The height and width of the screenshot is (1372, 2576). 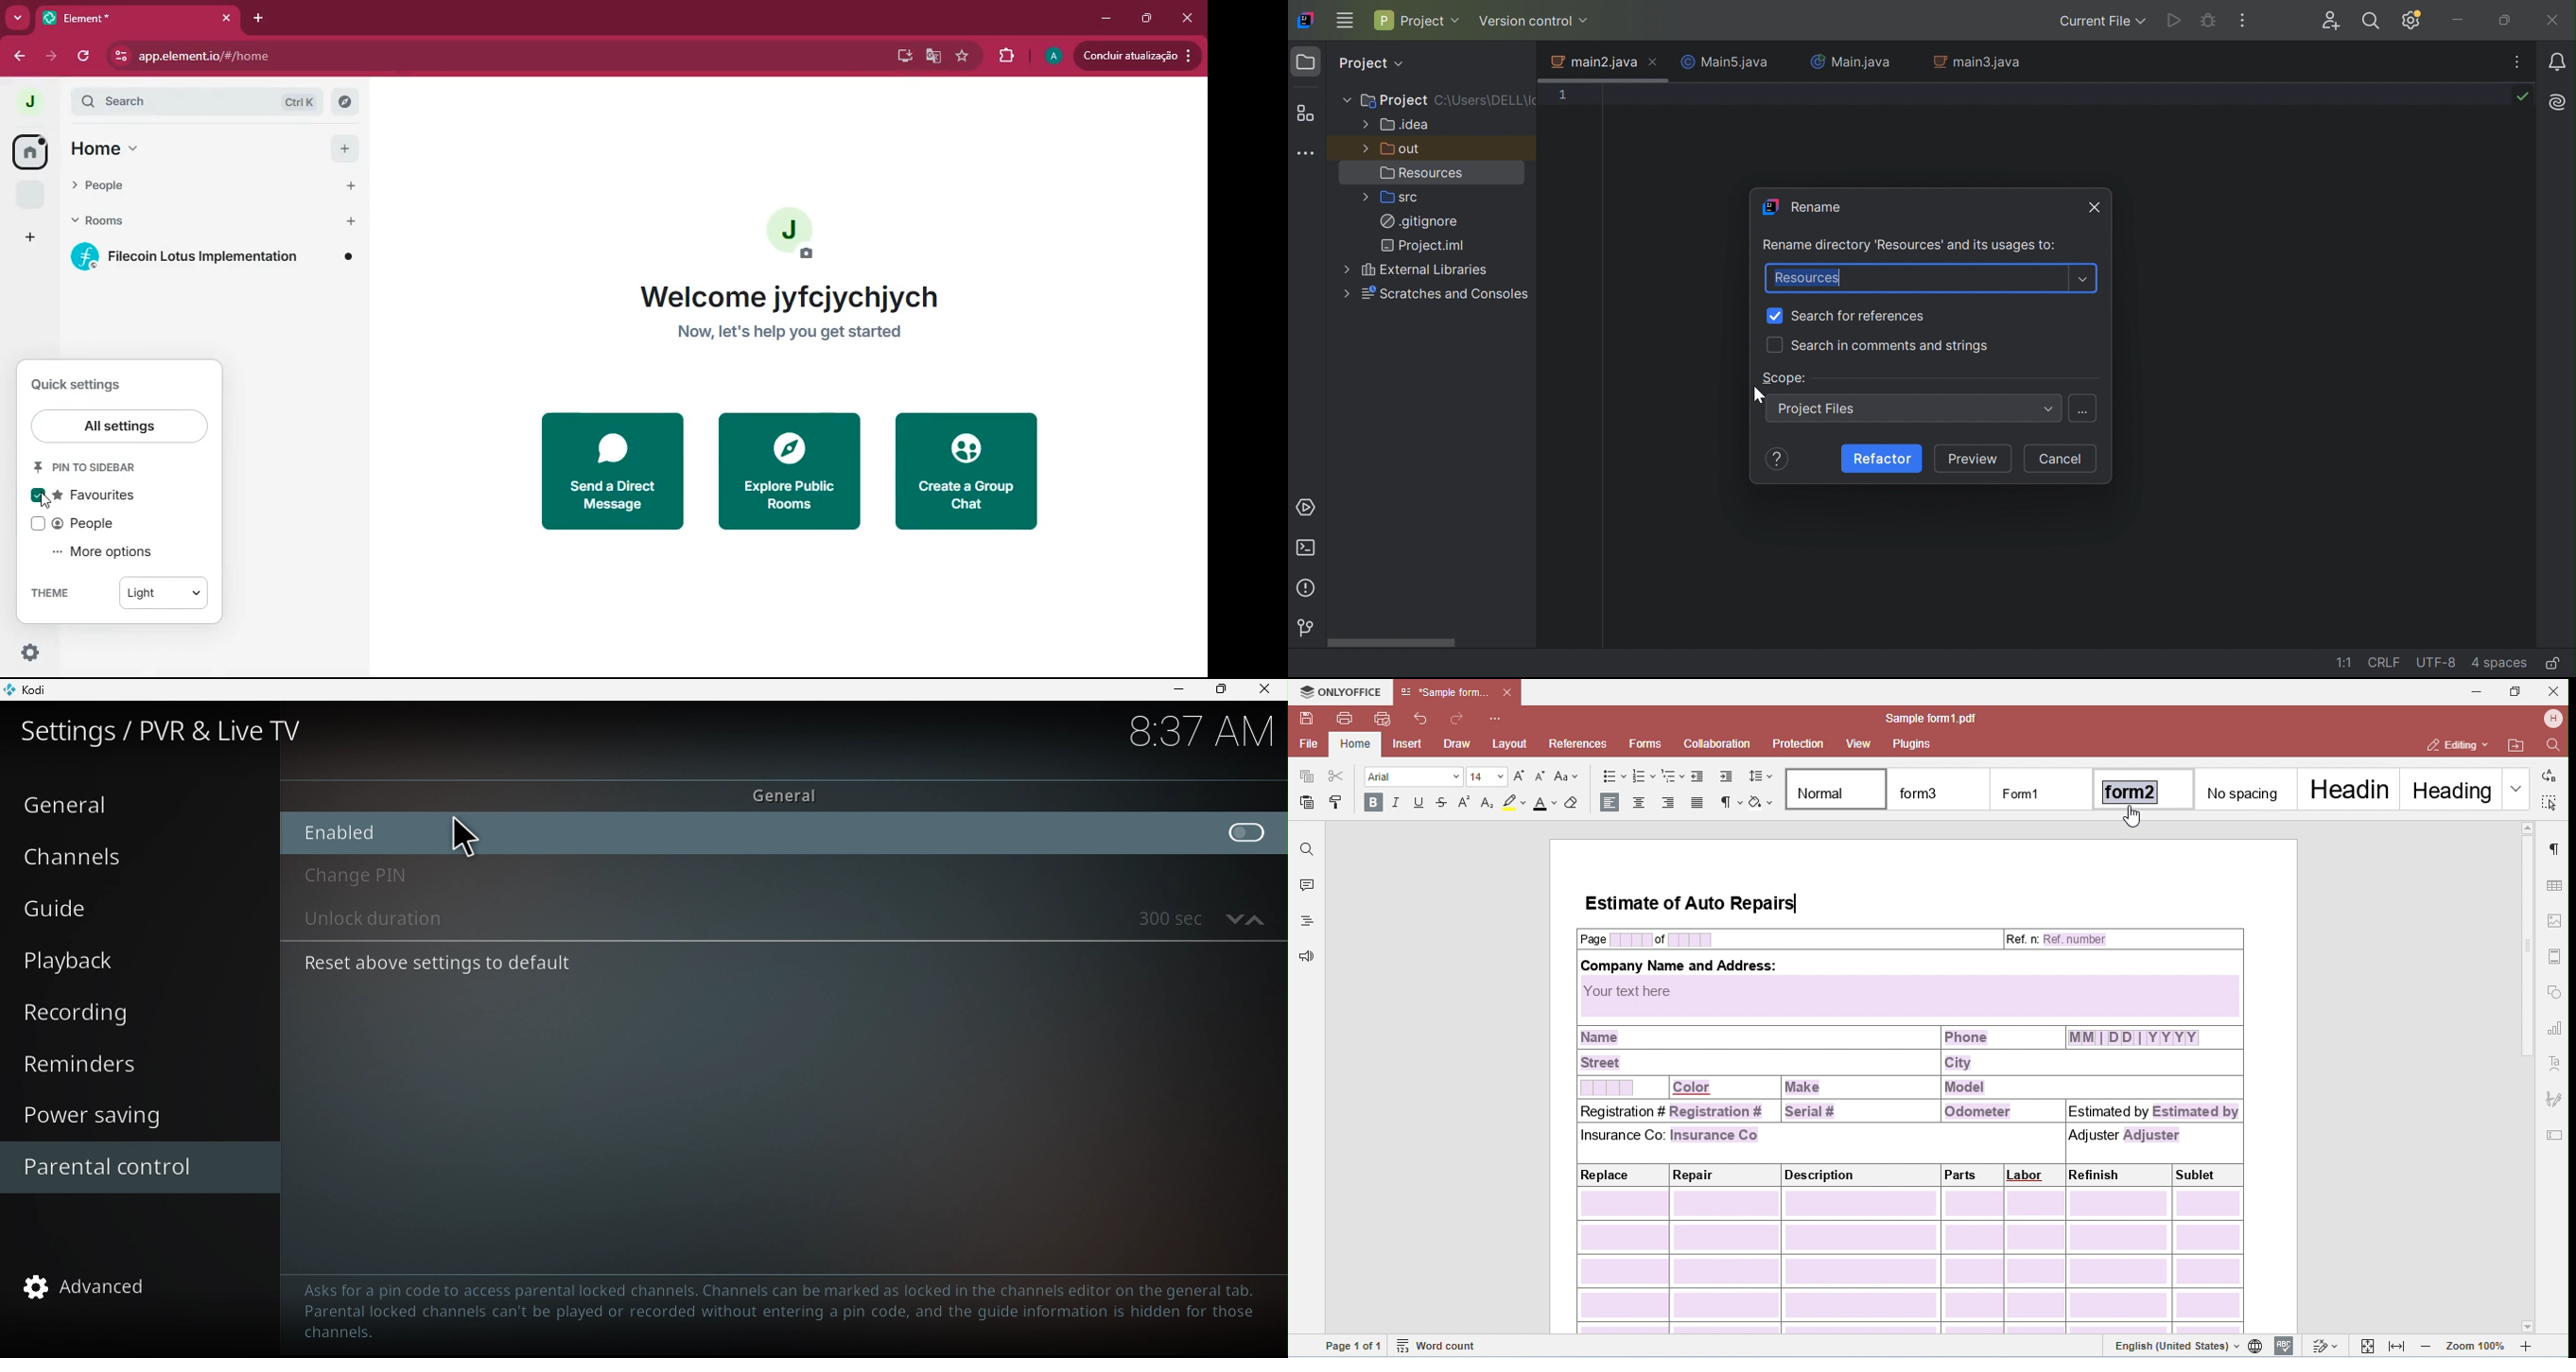 I want to click on maximize, so click(x=1147, y=19).